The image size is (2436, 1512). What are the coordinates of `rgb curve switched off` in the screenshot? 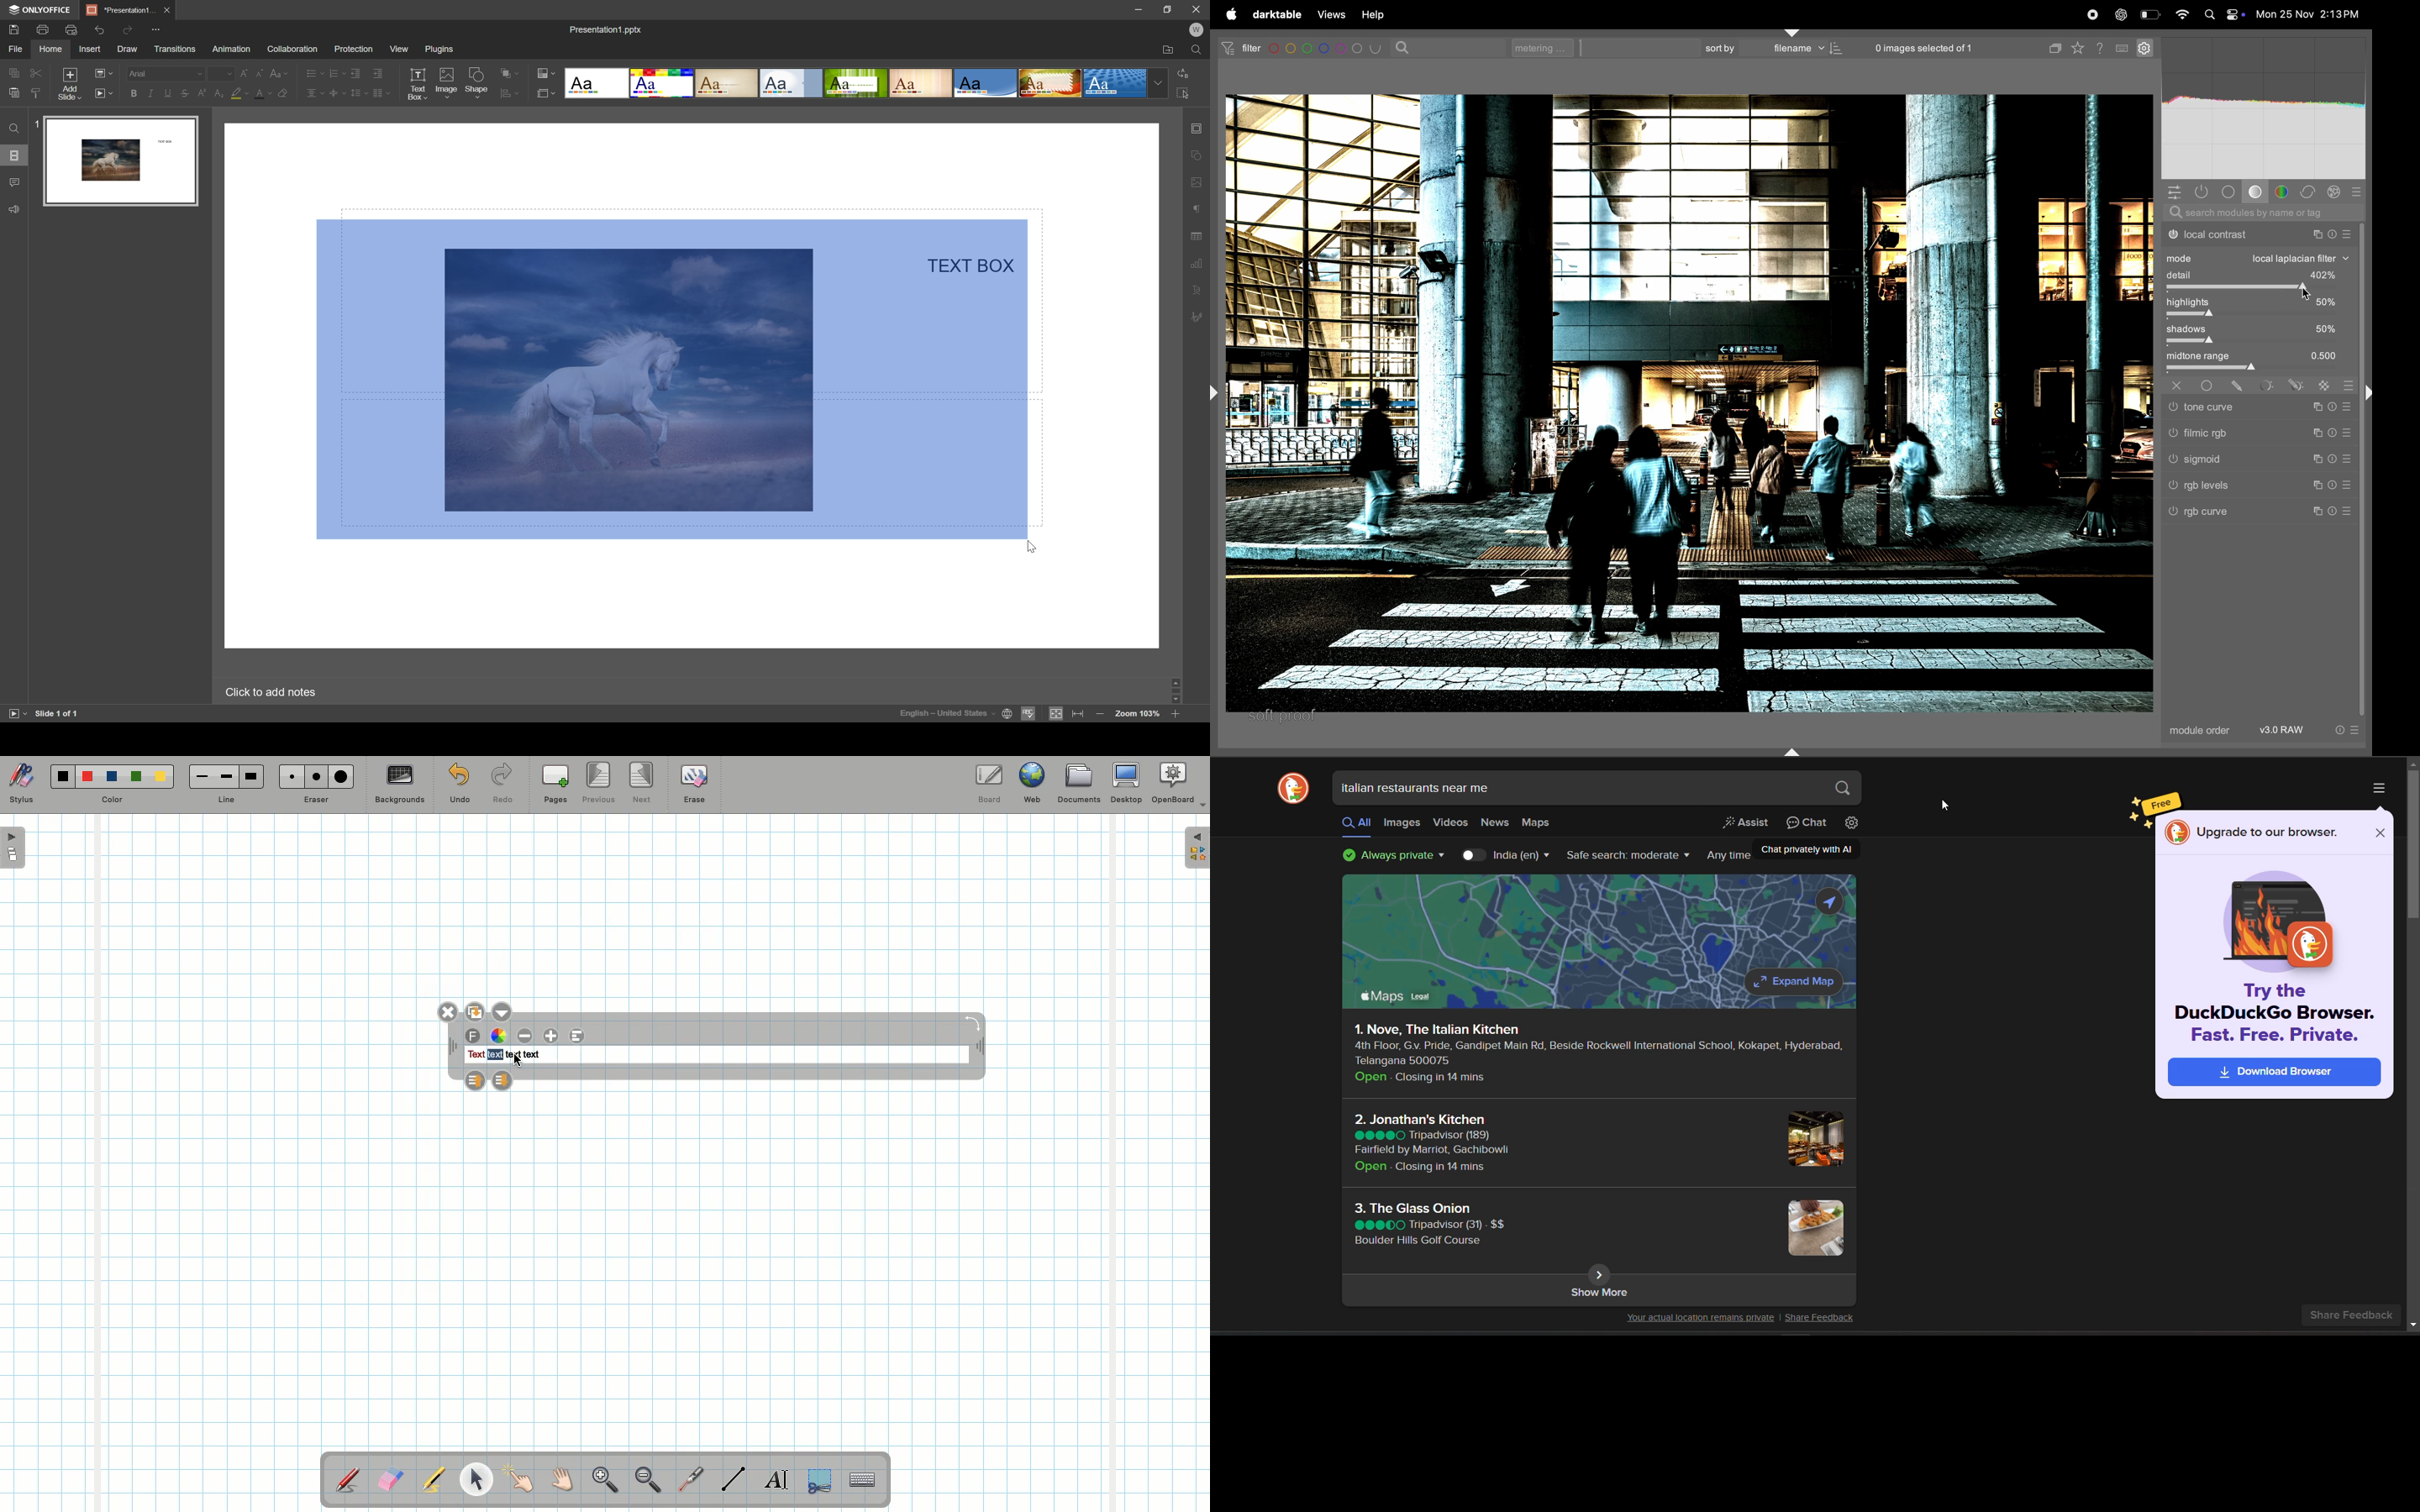 It's located at (2175, 513).